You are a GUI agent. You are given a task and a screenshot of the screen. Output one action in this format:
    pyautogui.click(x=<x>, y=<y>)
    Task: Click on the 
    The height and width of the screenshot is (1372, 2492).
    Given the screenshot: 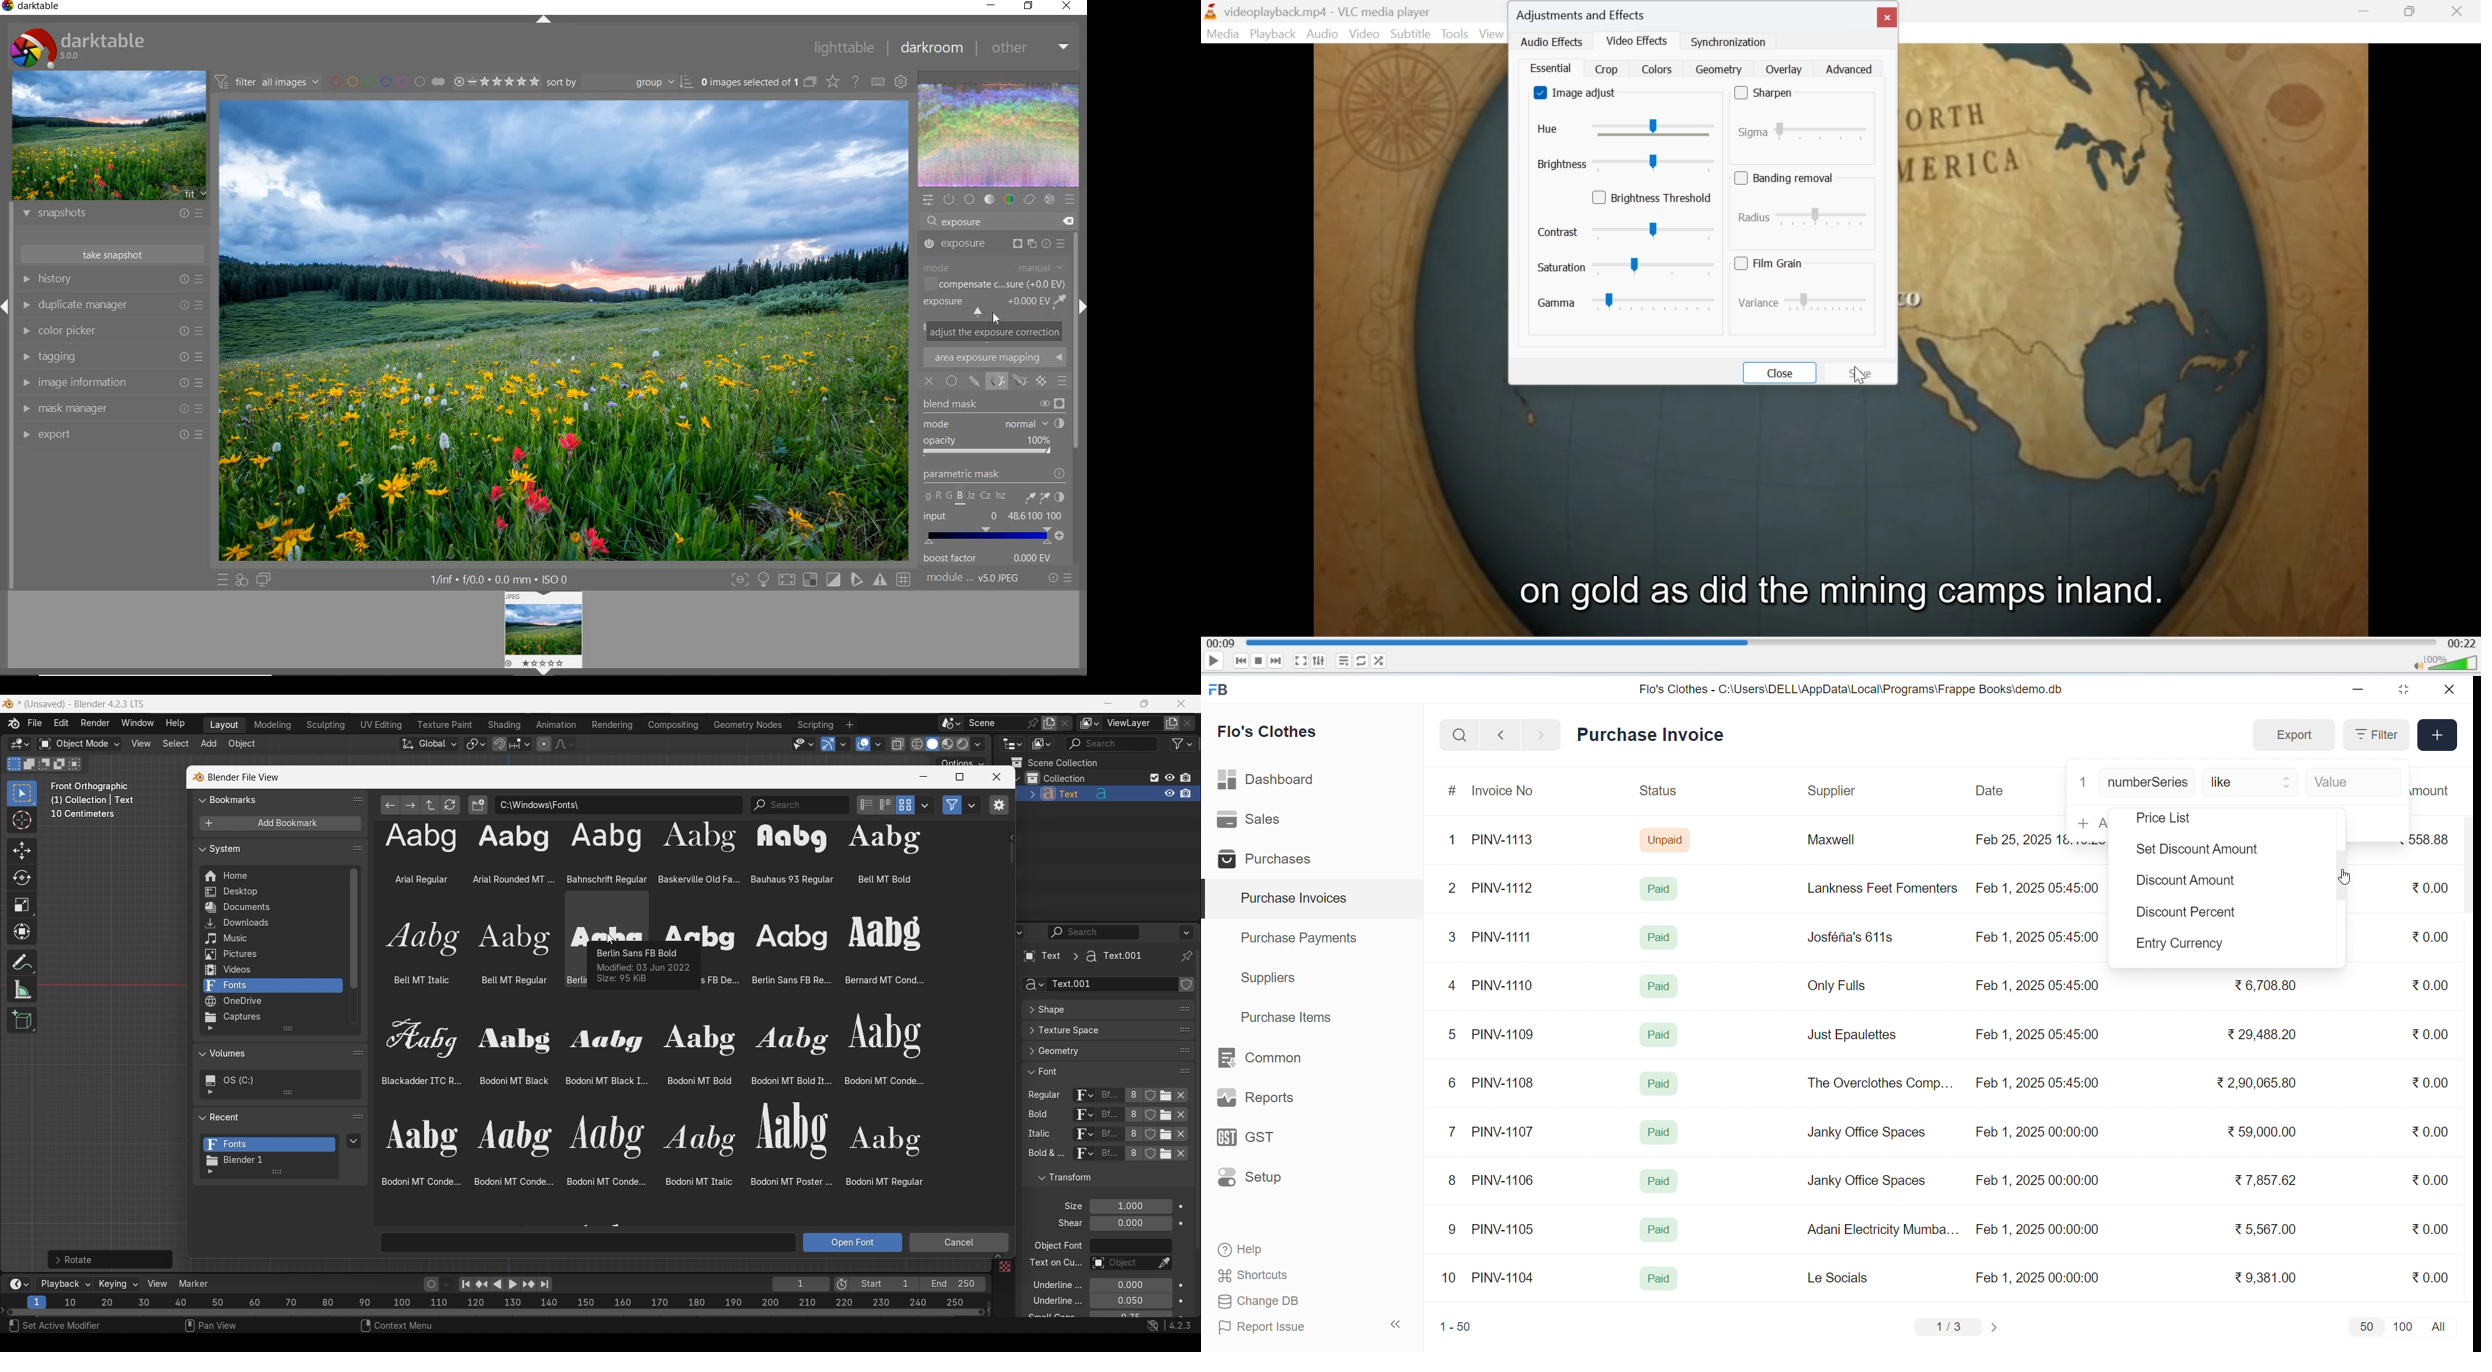 What is the action you would take?
    pyautogui.click(x=1003, y=1268)
    